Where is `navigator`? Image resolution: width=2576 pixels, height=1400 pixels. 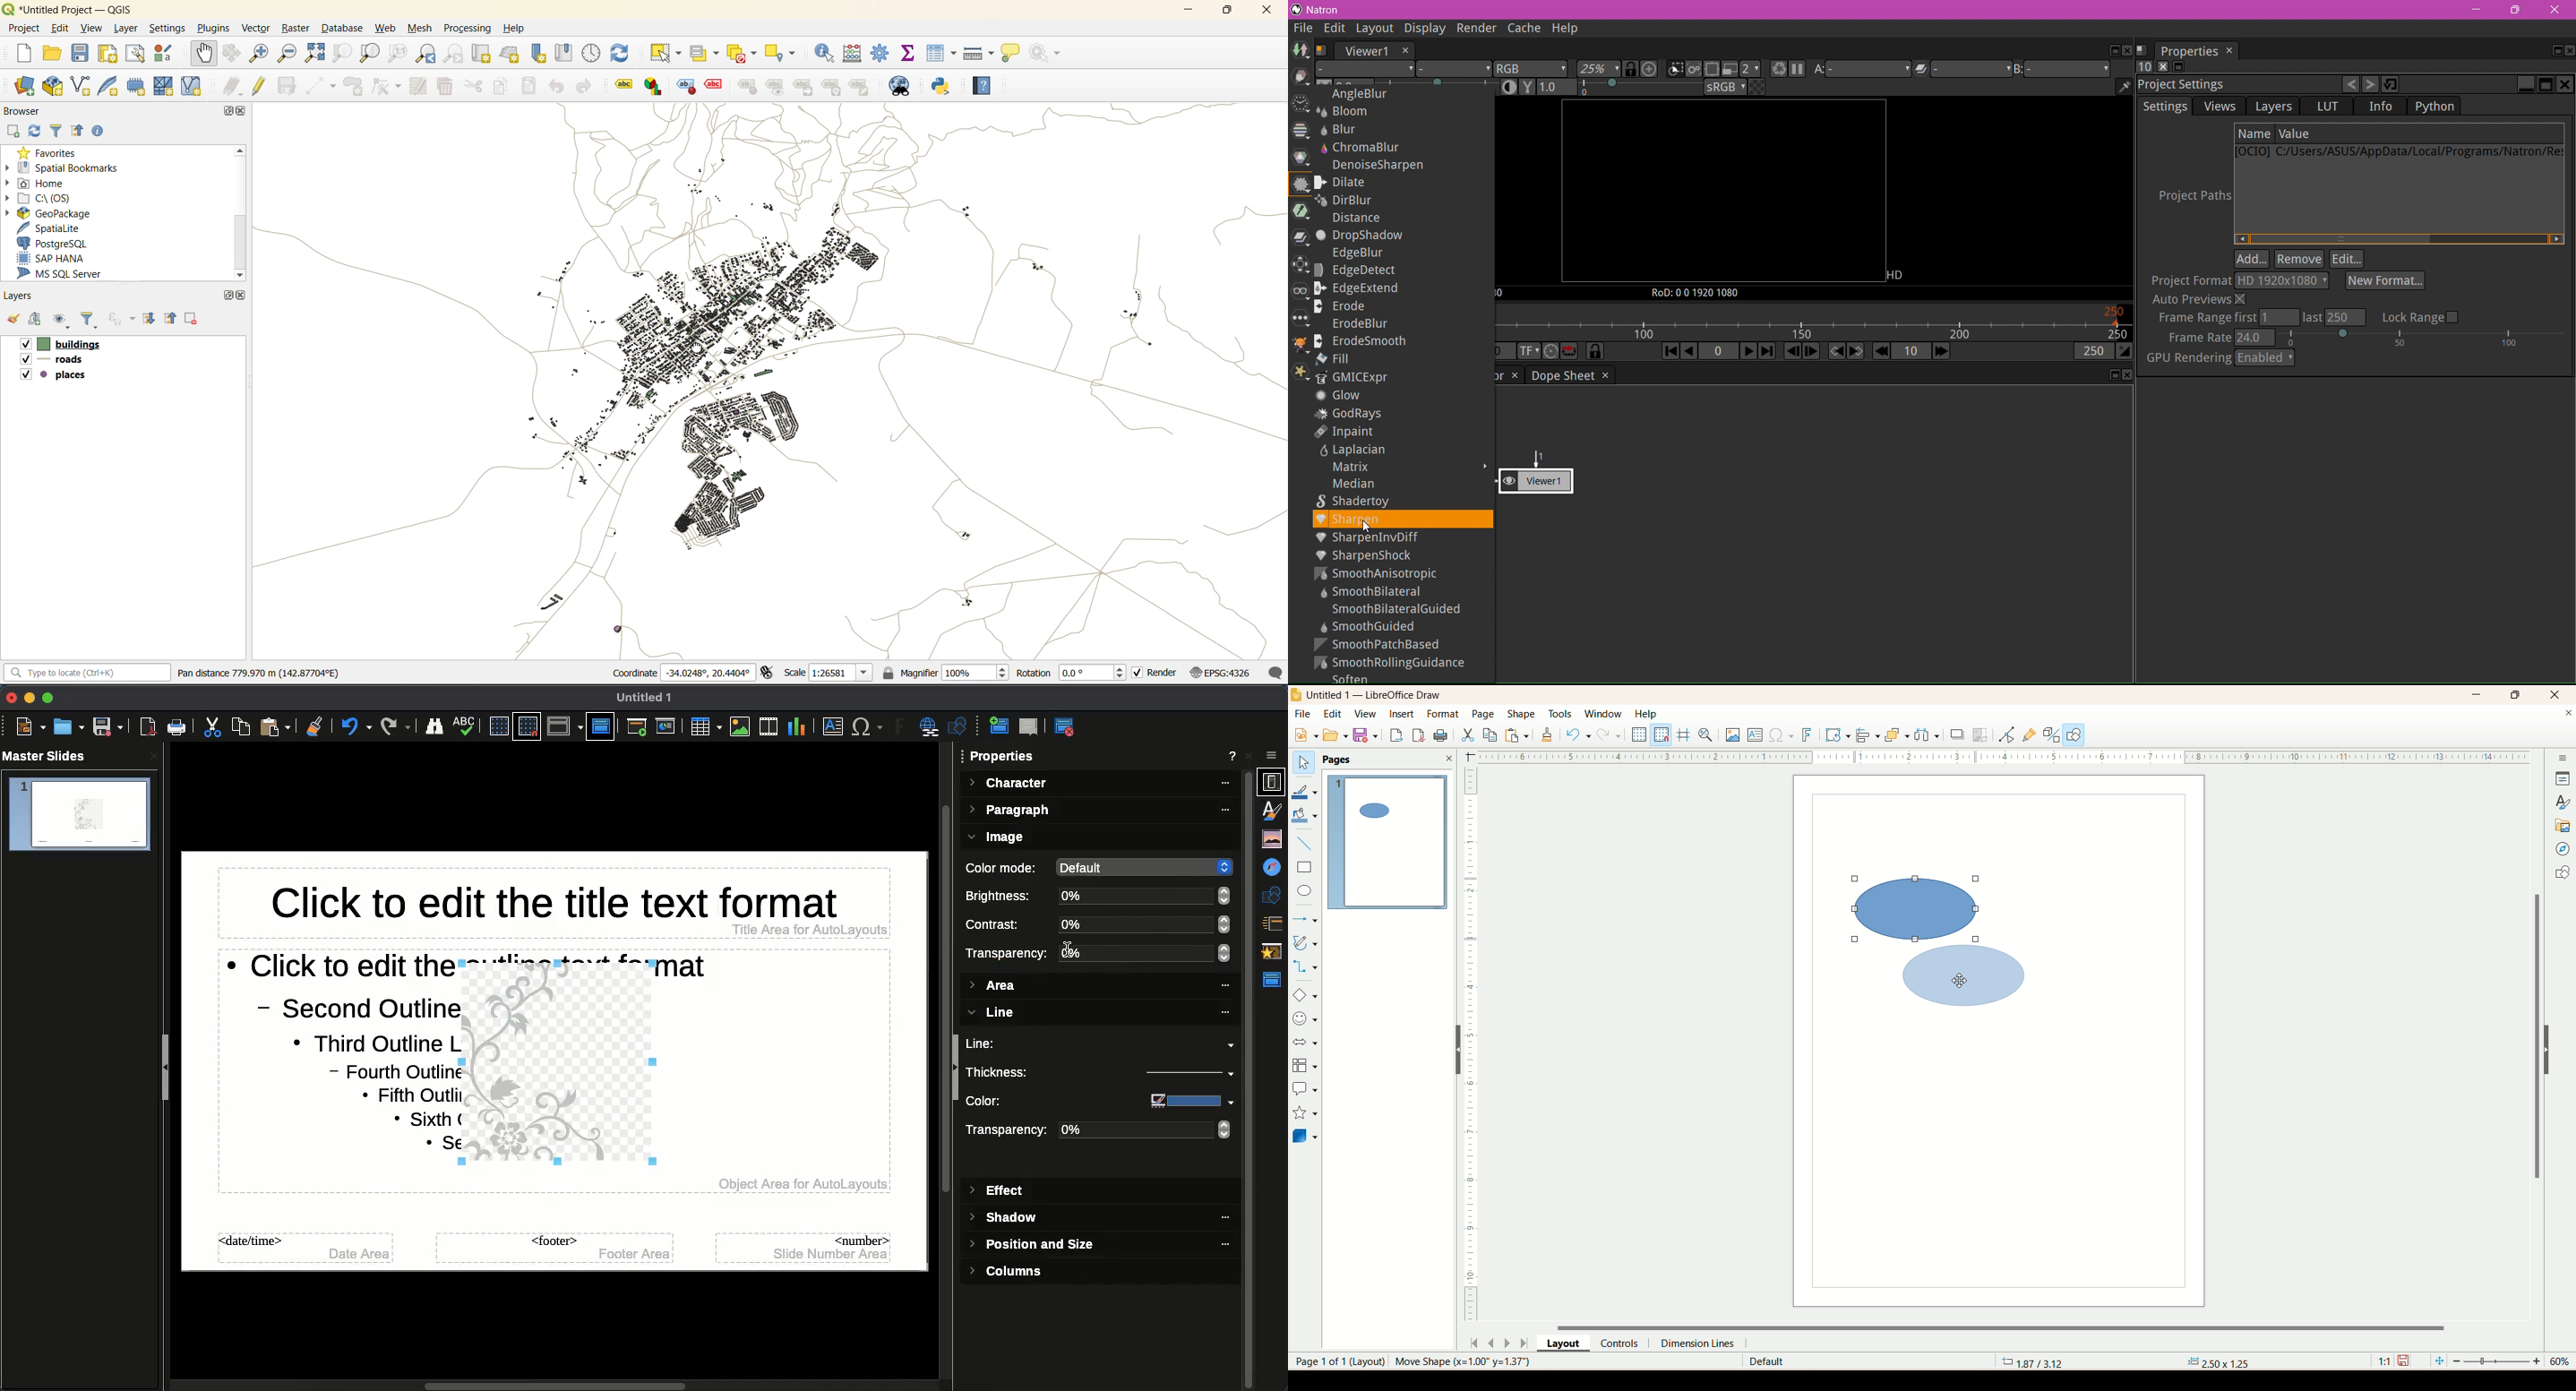
navigator is located at coordinates (2565, 850).